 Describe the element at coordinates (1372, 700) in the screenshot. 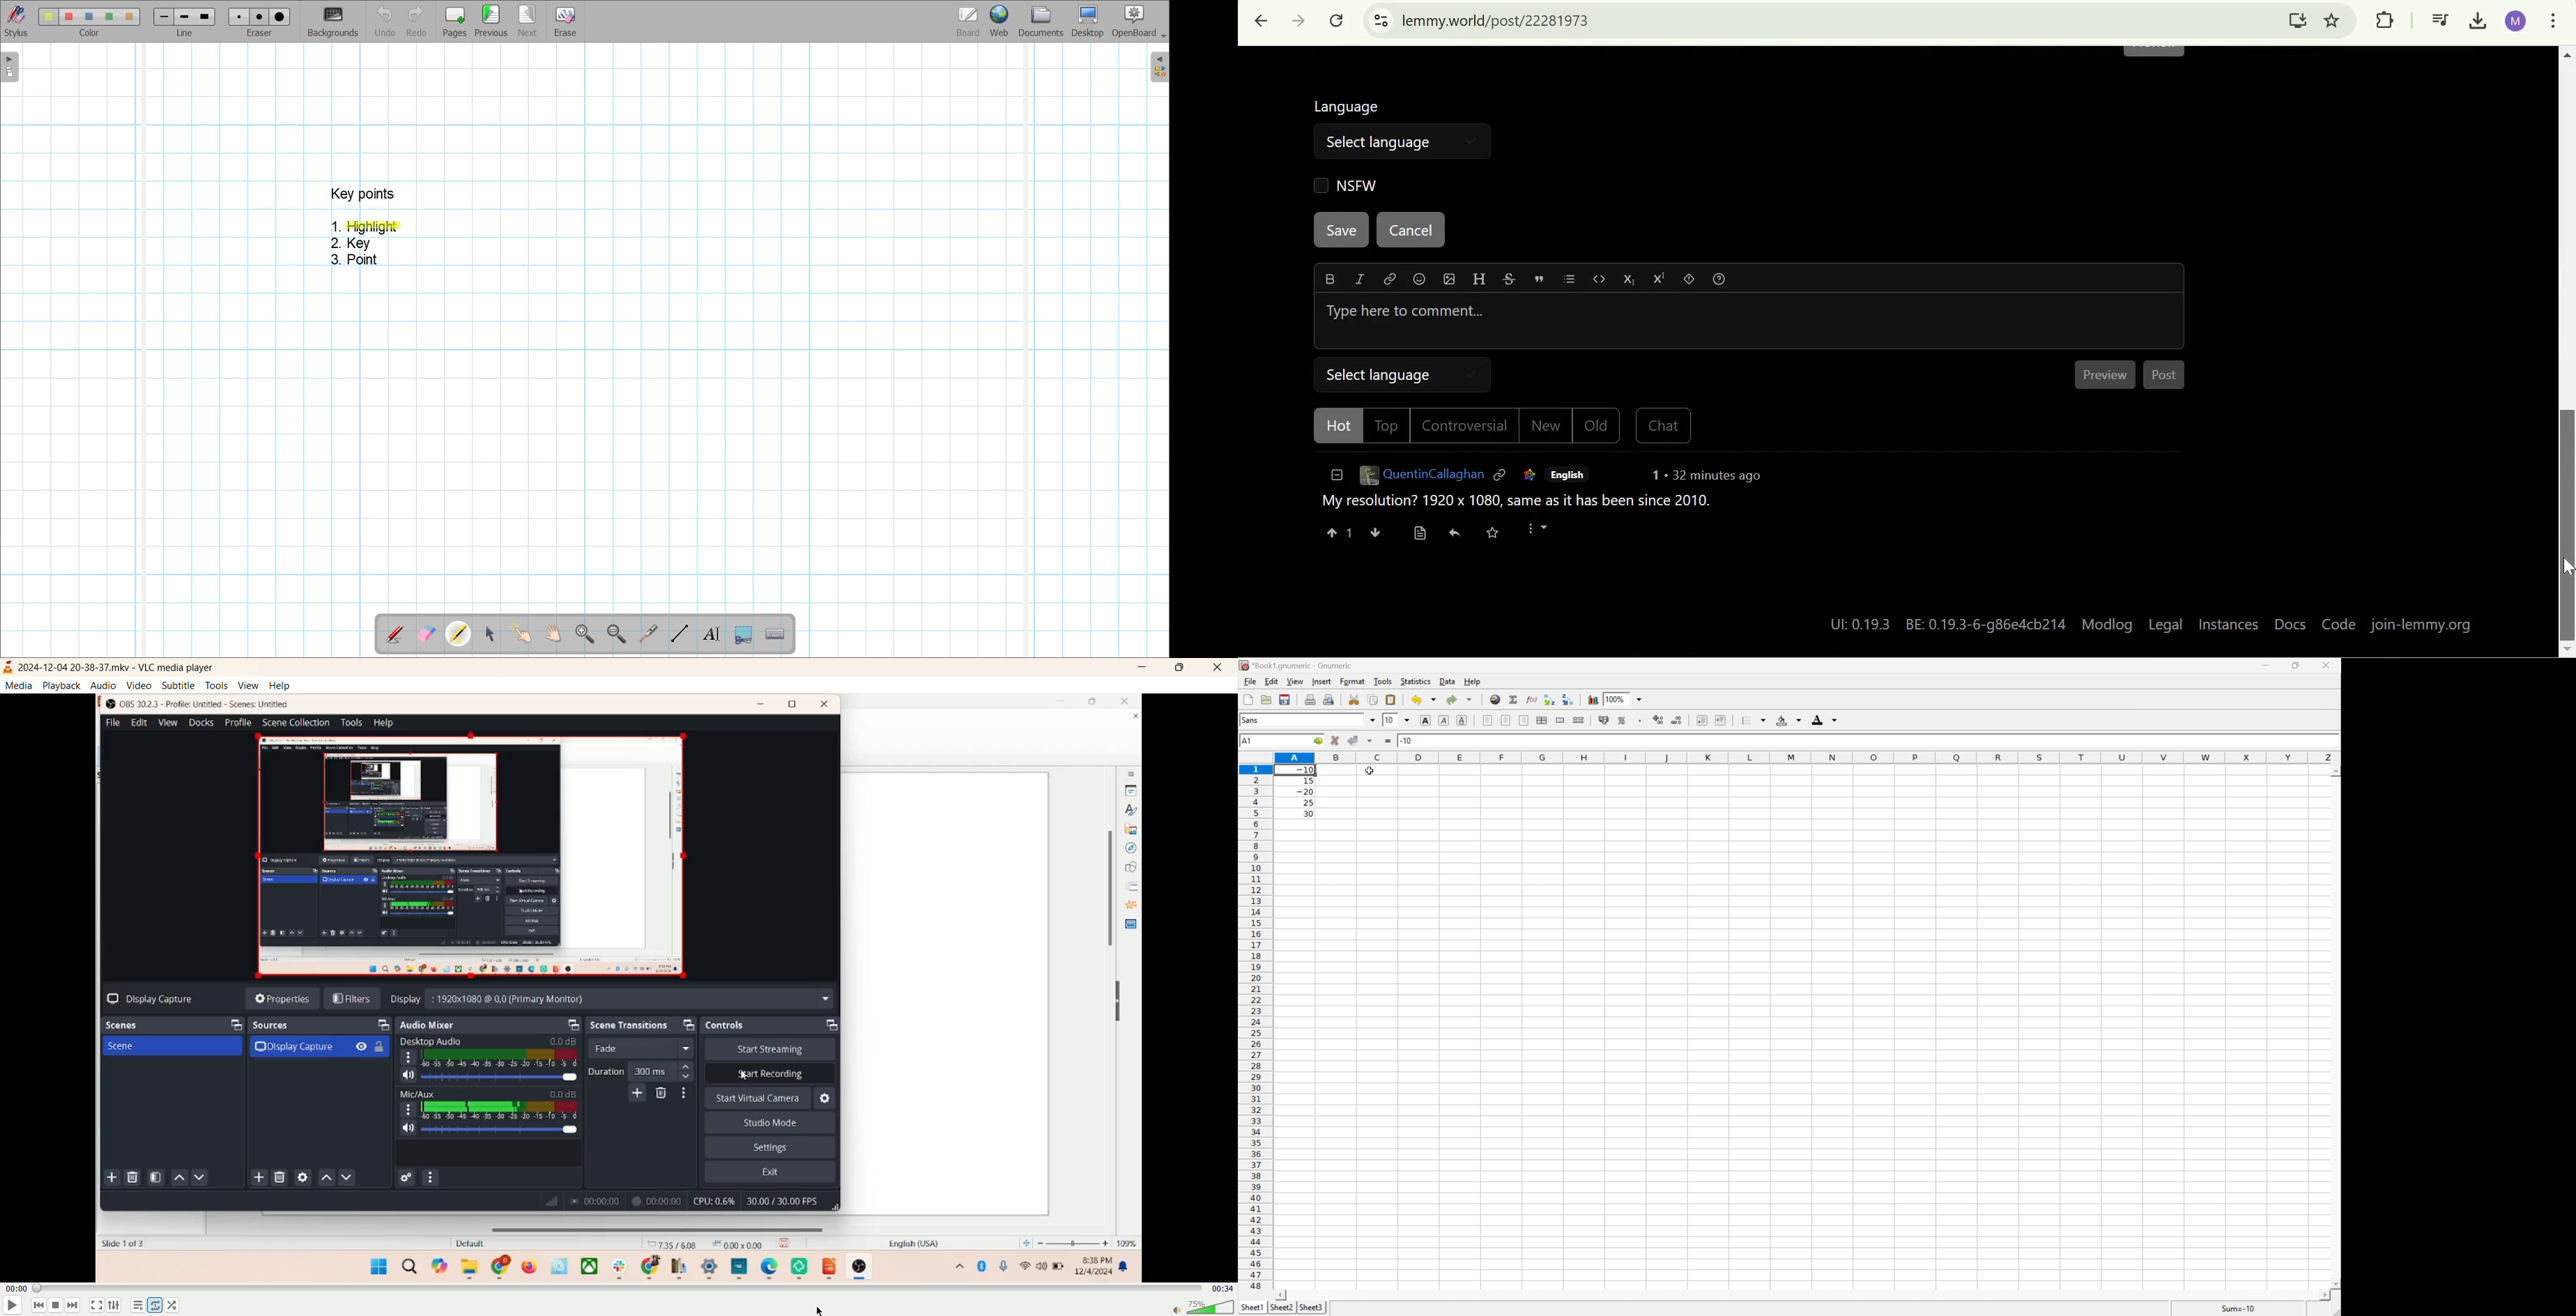

I see `Copy the selection` at that location.